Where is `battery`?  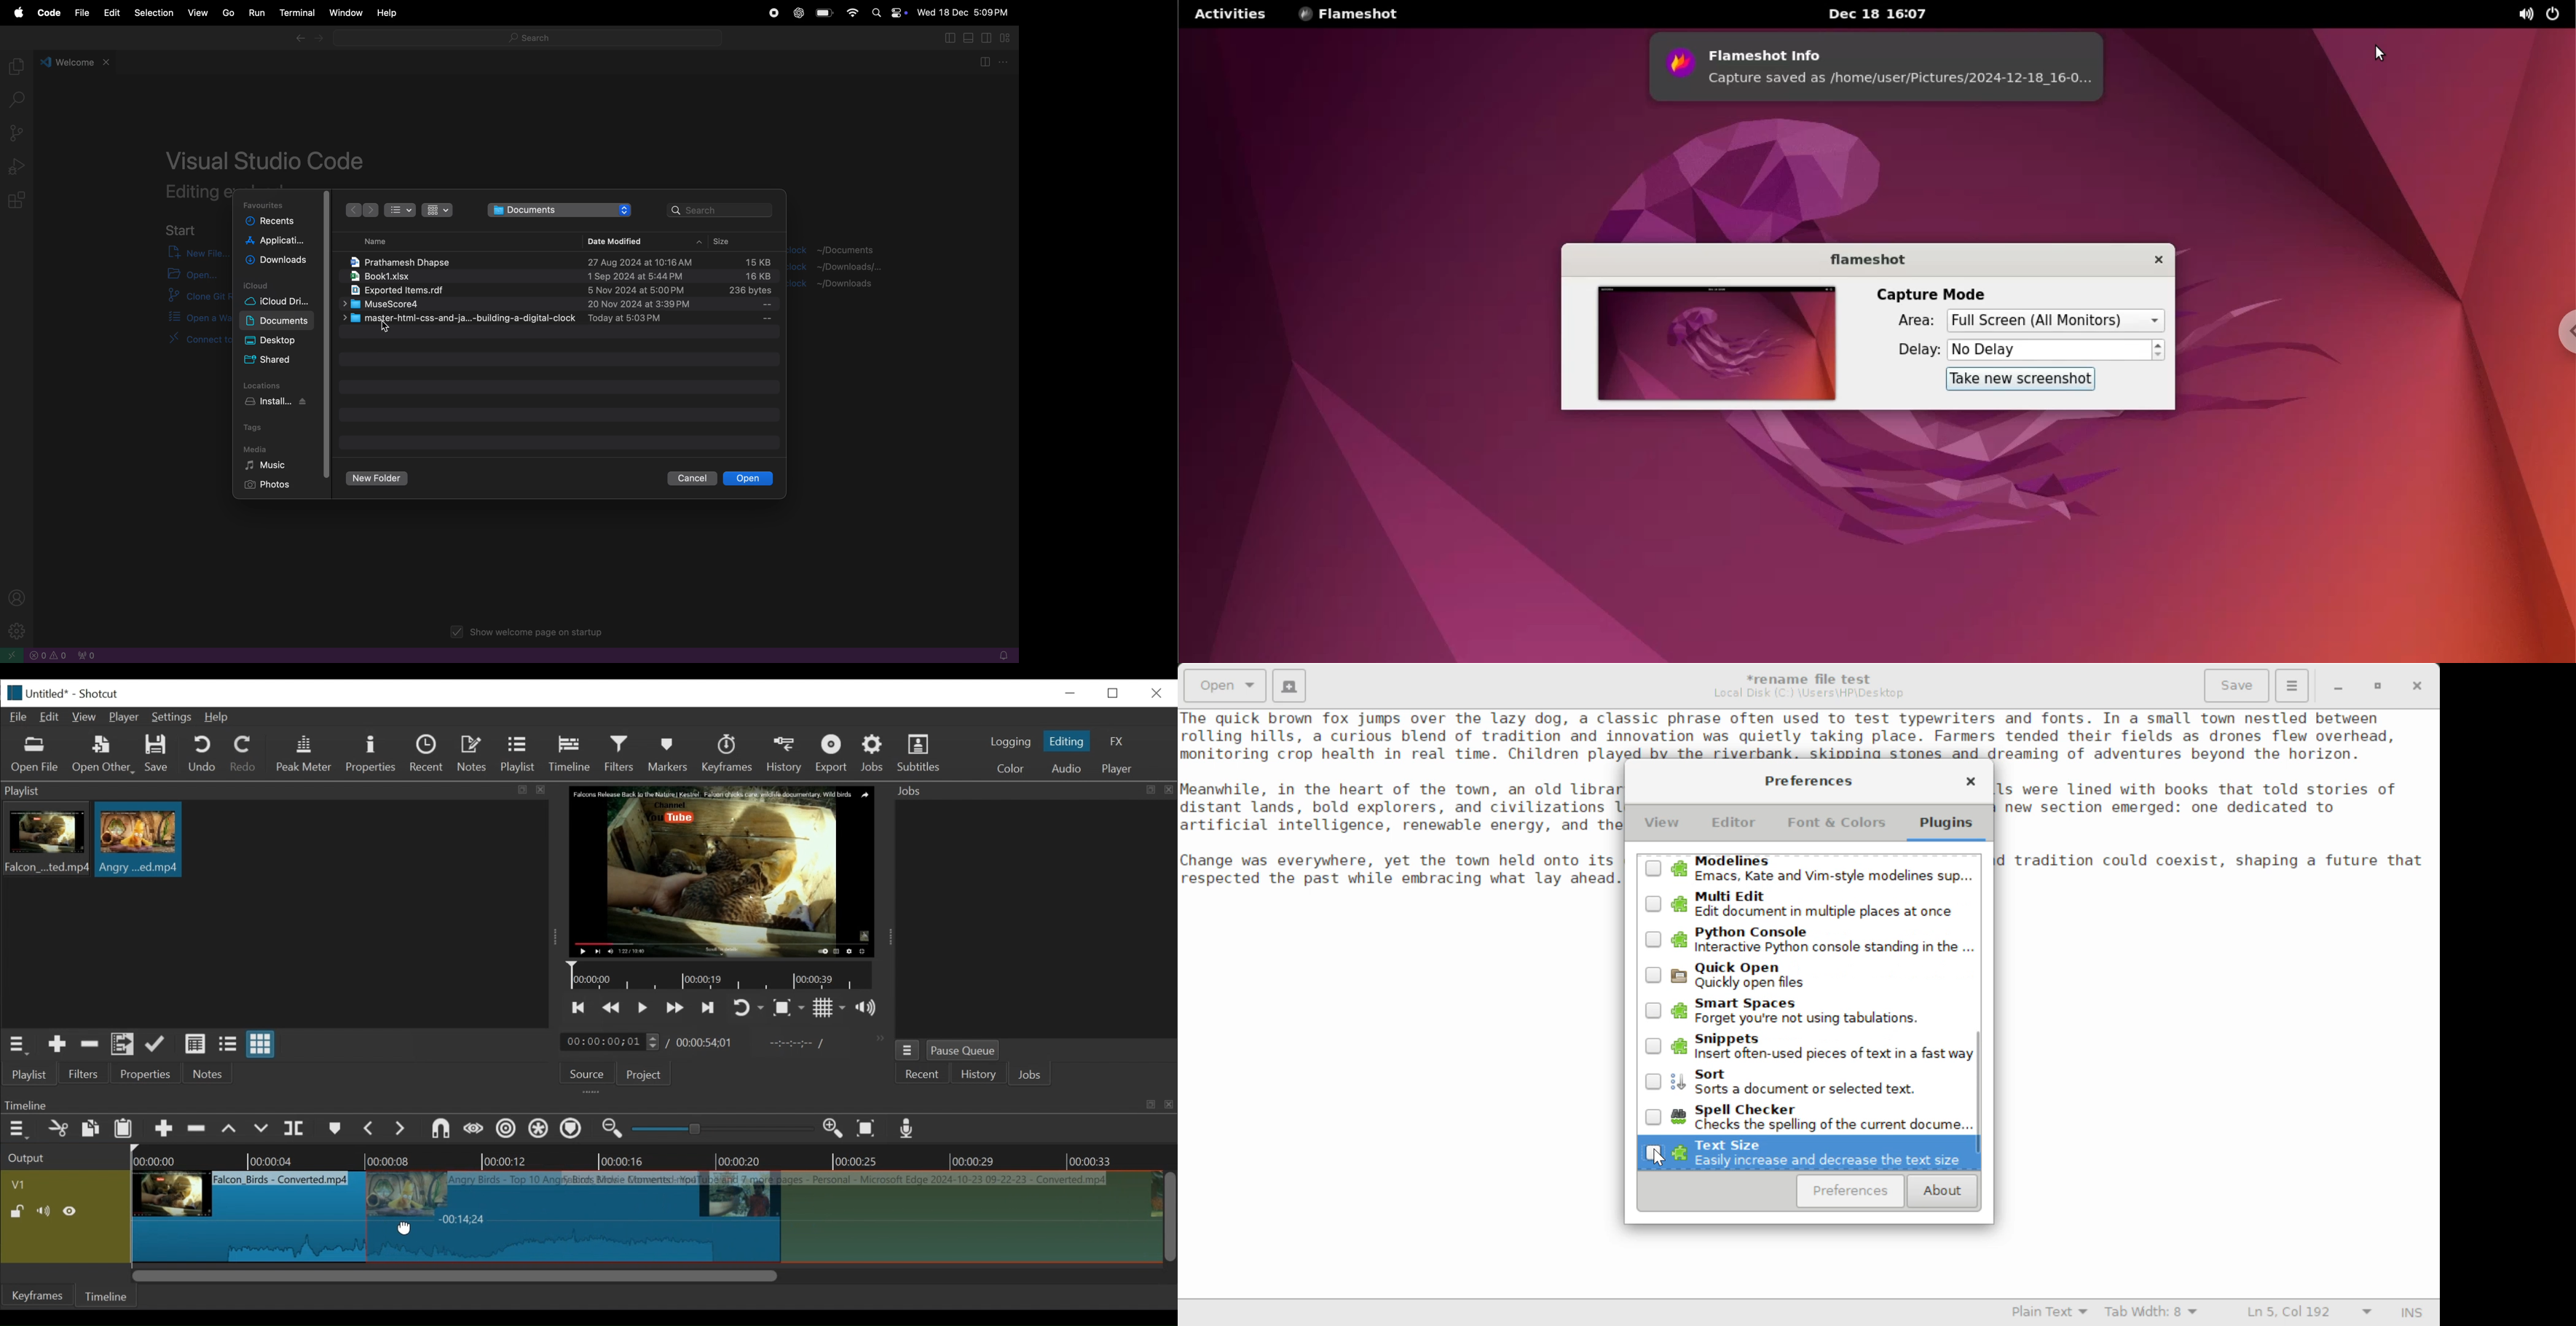
battery is located at coordinates (824, 14).